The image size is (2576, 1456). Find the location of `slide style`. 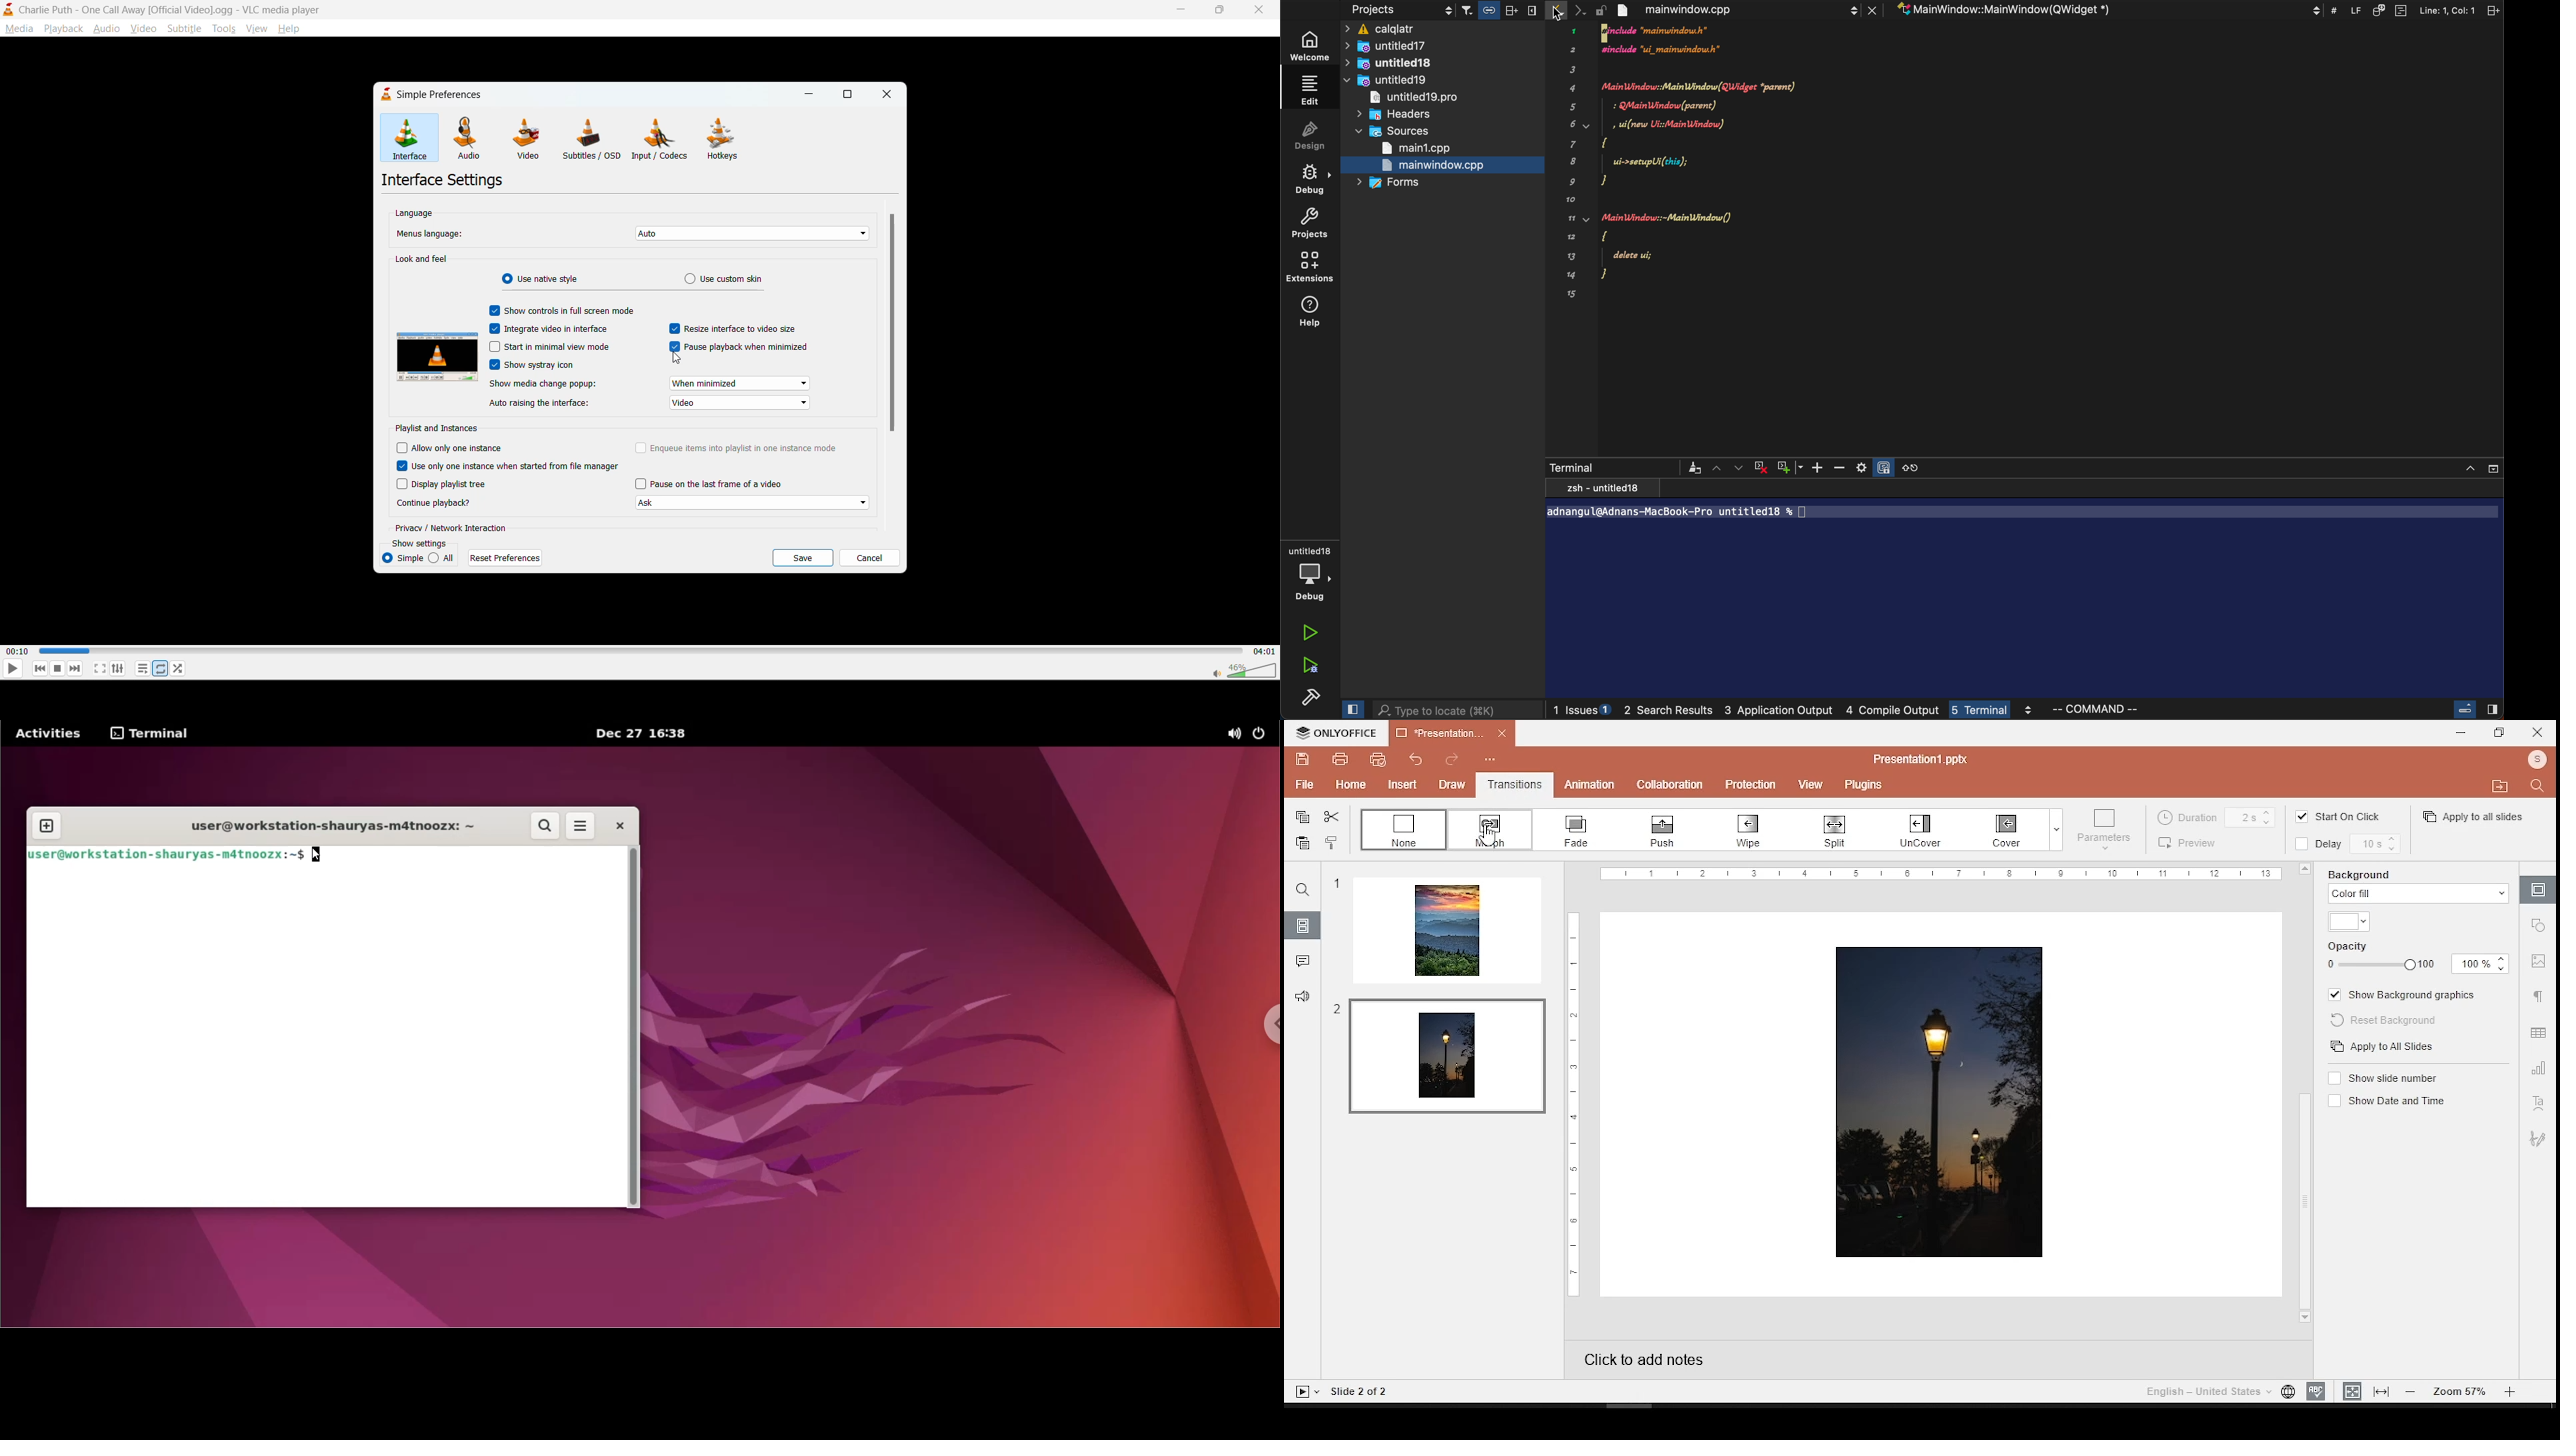

slide style is located at coordinates (2357, 819).